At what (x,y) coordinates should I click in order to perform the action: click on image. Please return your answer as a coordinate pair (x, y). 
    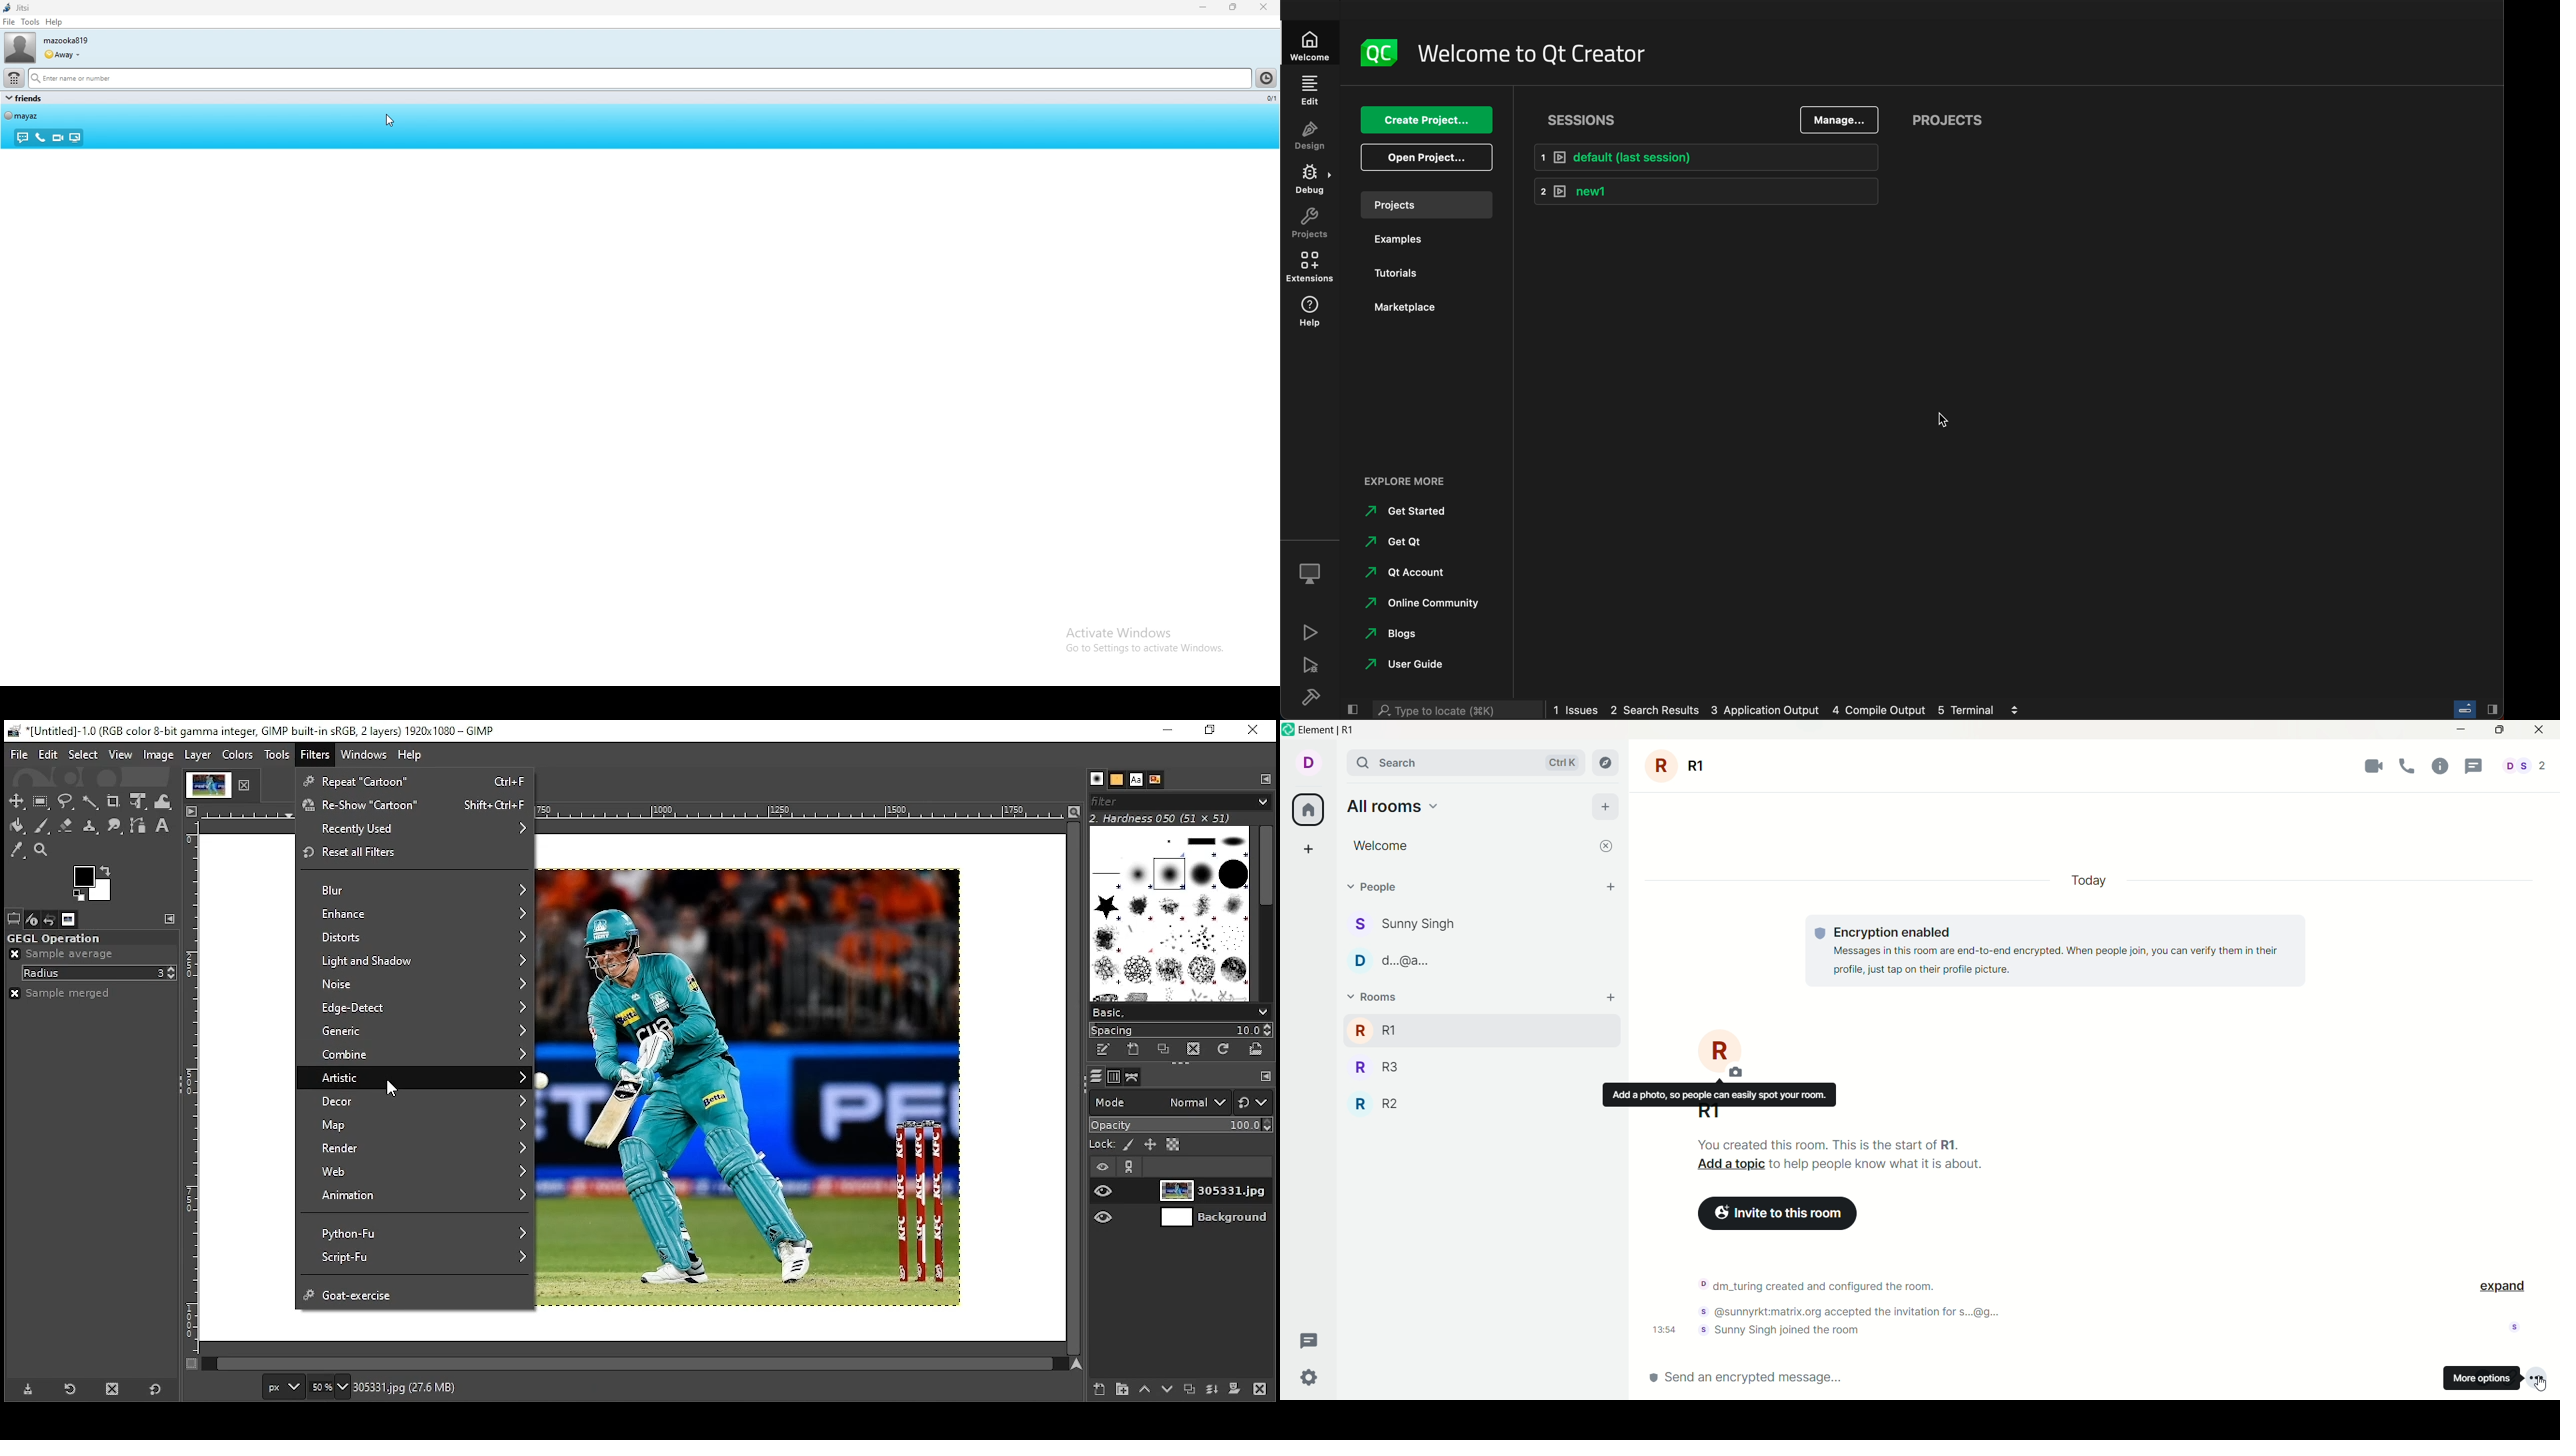
    Looking at the image, I should click on (160, 756).